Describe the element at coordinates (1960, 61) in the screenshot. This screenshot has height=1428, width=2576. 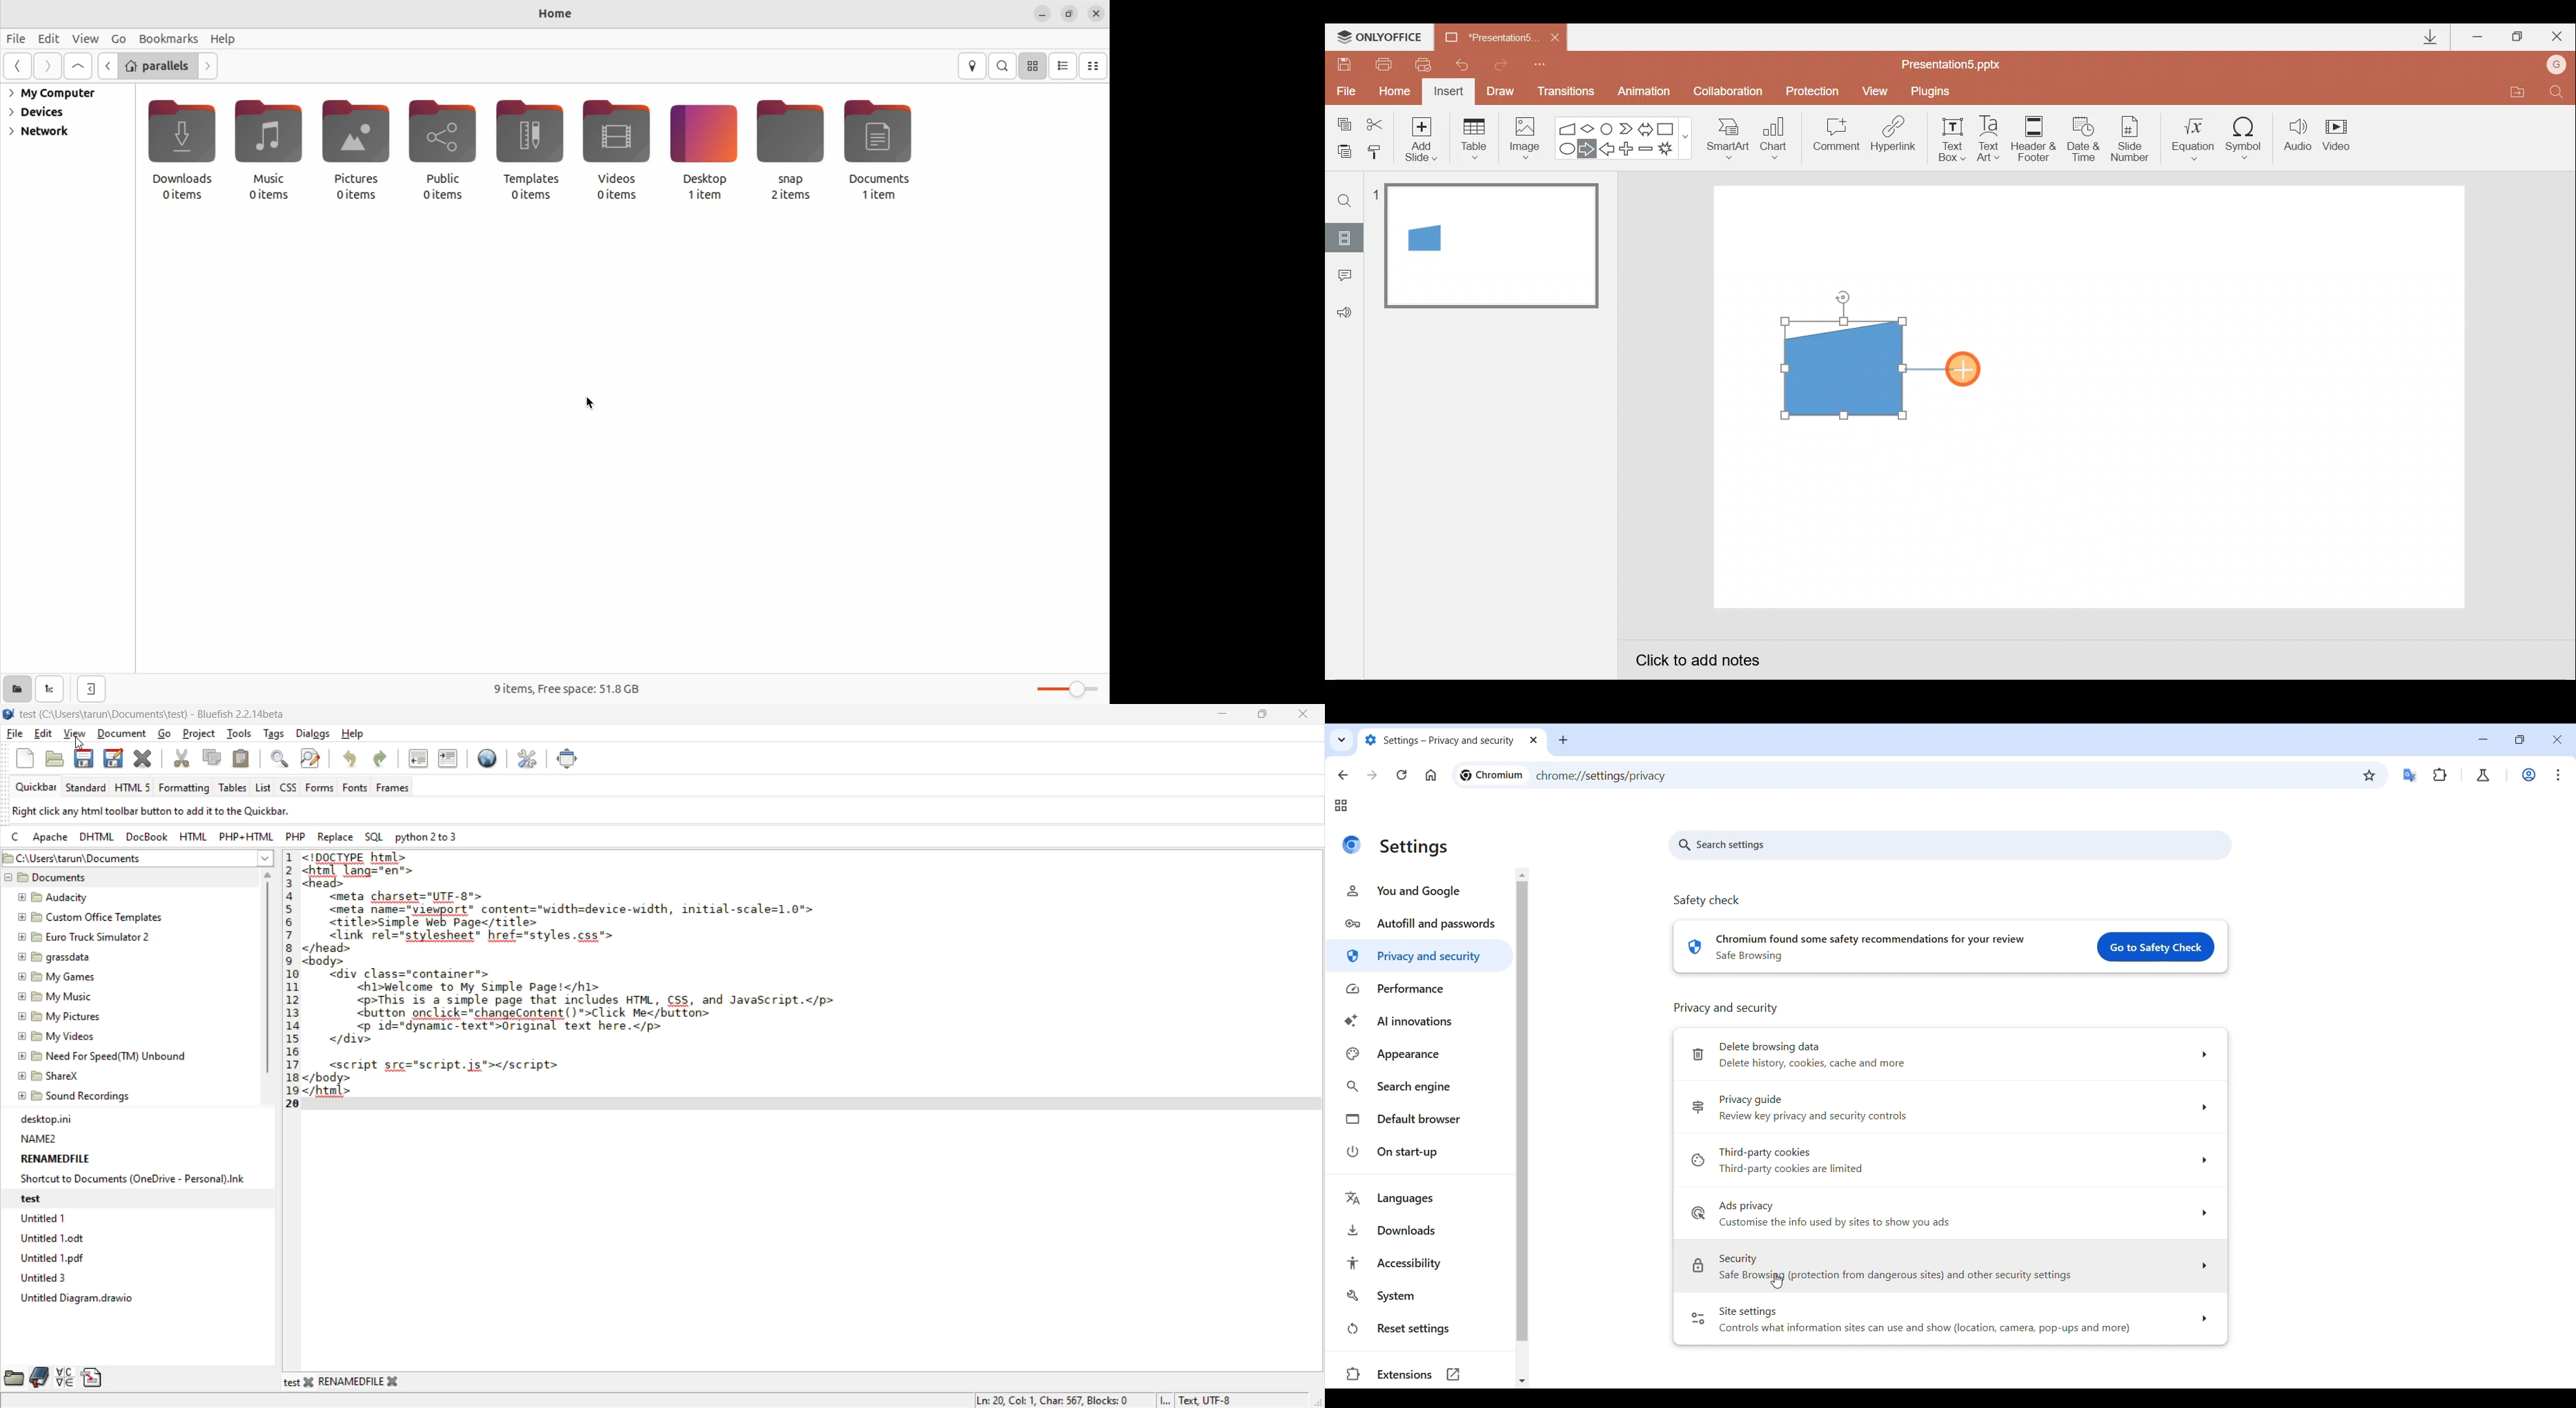
I see `Presentation5.pptx` at that location.